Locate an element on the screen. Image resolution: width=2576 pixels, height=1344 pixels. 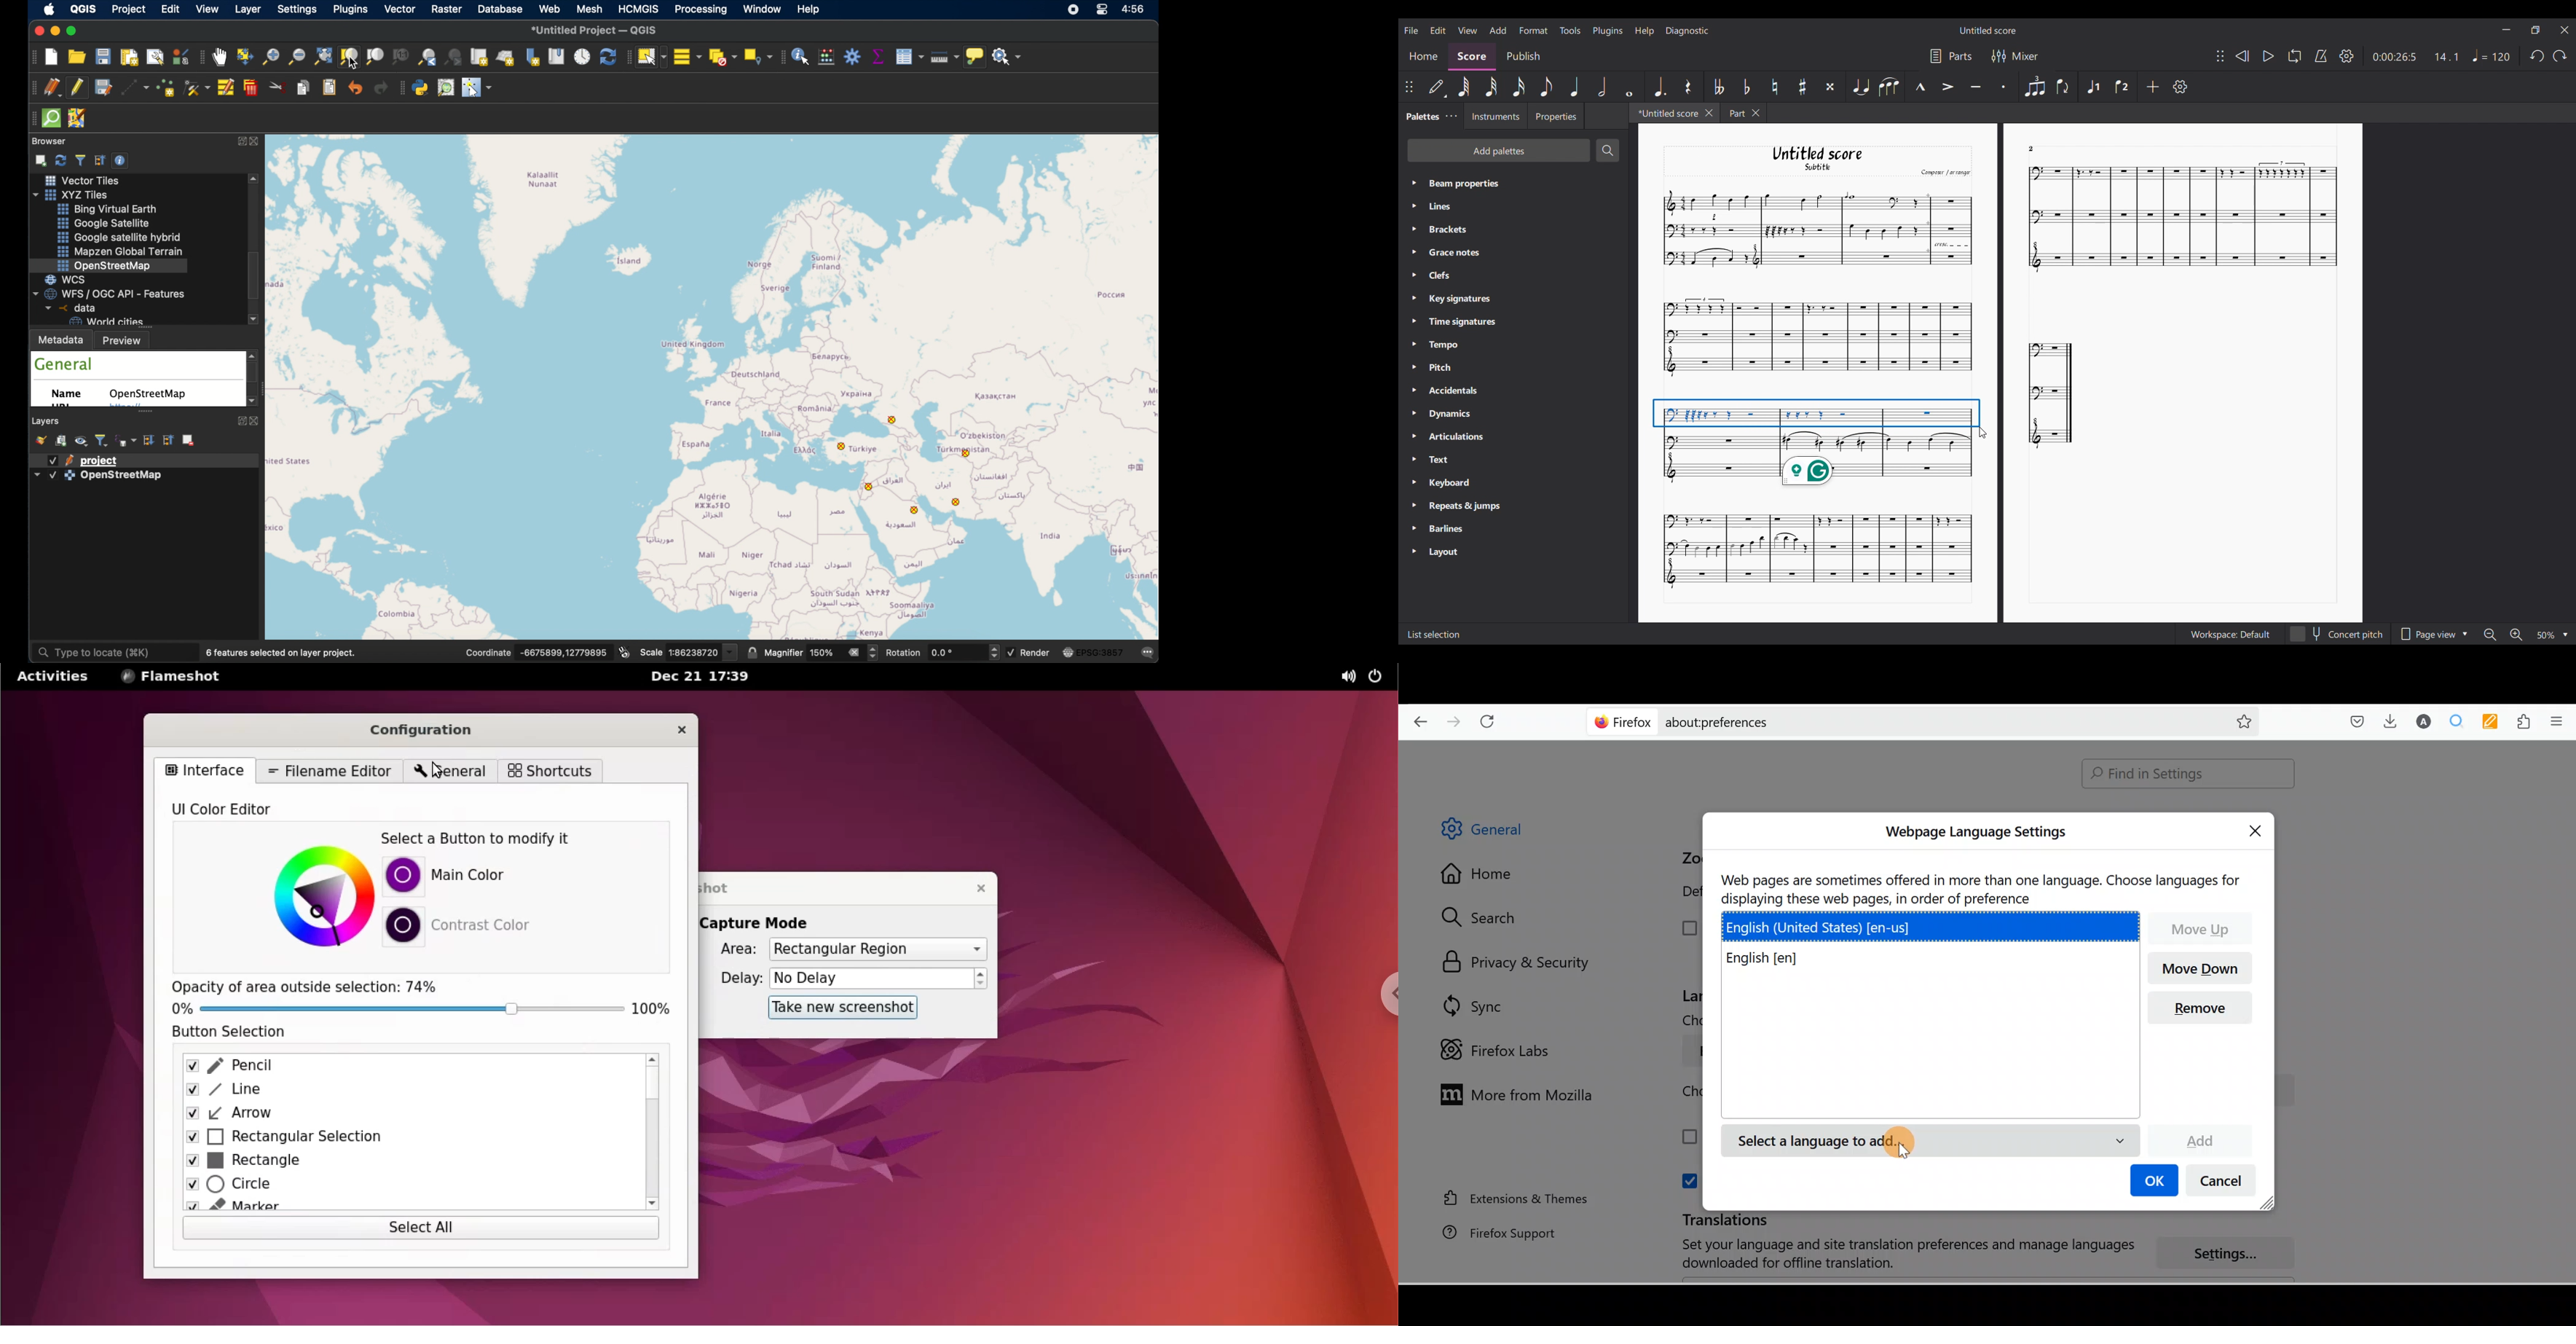
magnifier is located at coordinates (784, 653).